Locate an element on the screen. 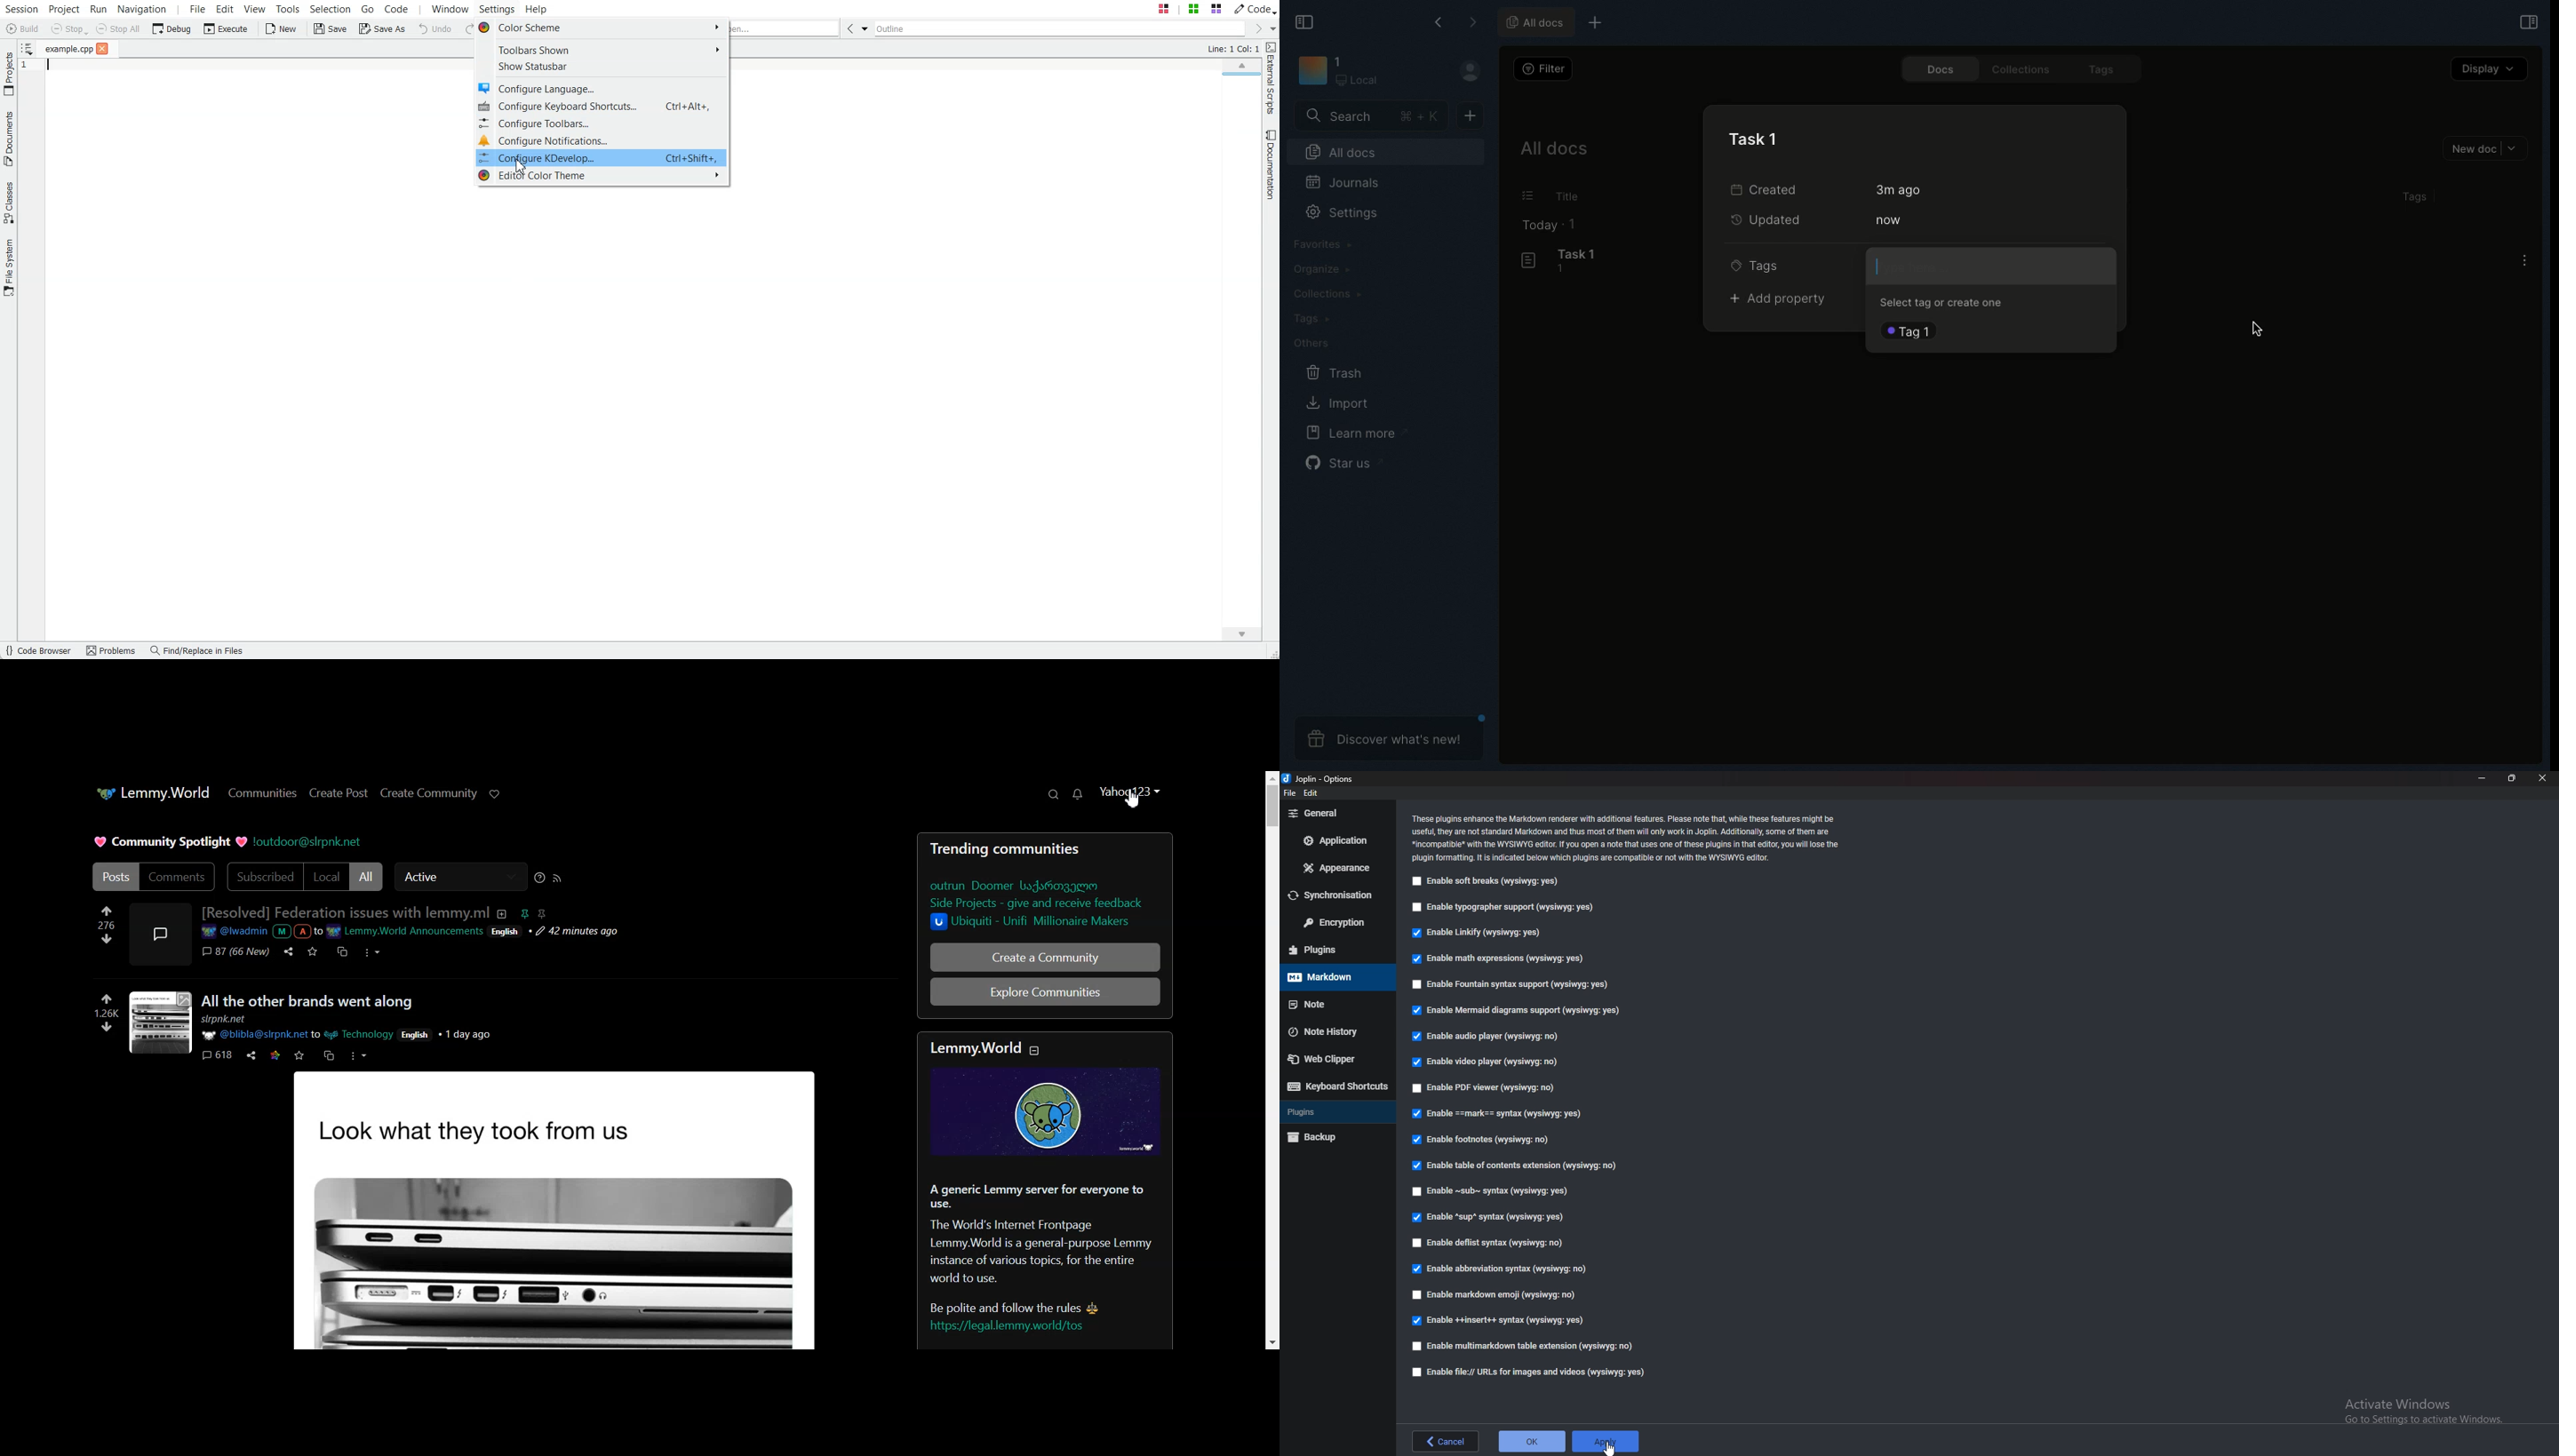  enable markdown emoji is located at coordinates (1501, 1295).